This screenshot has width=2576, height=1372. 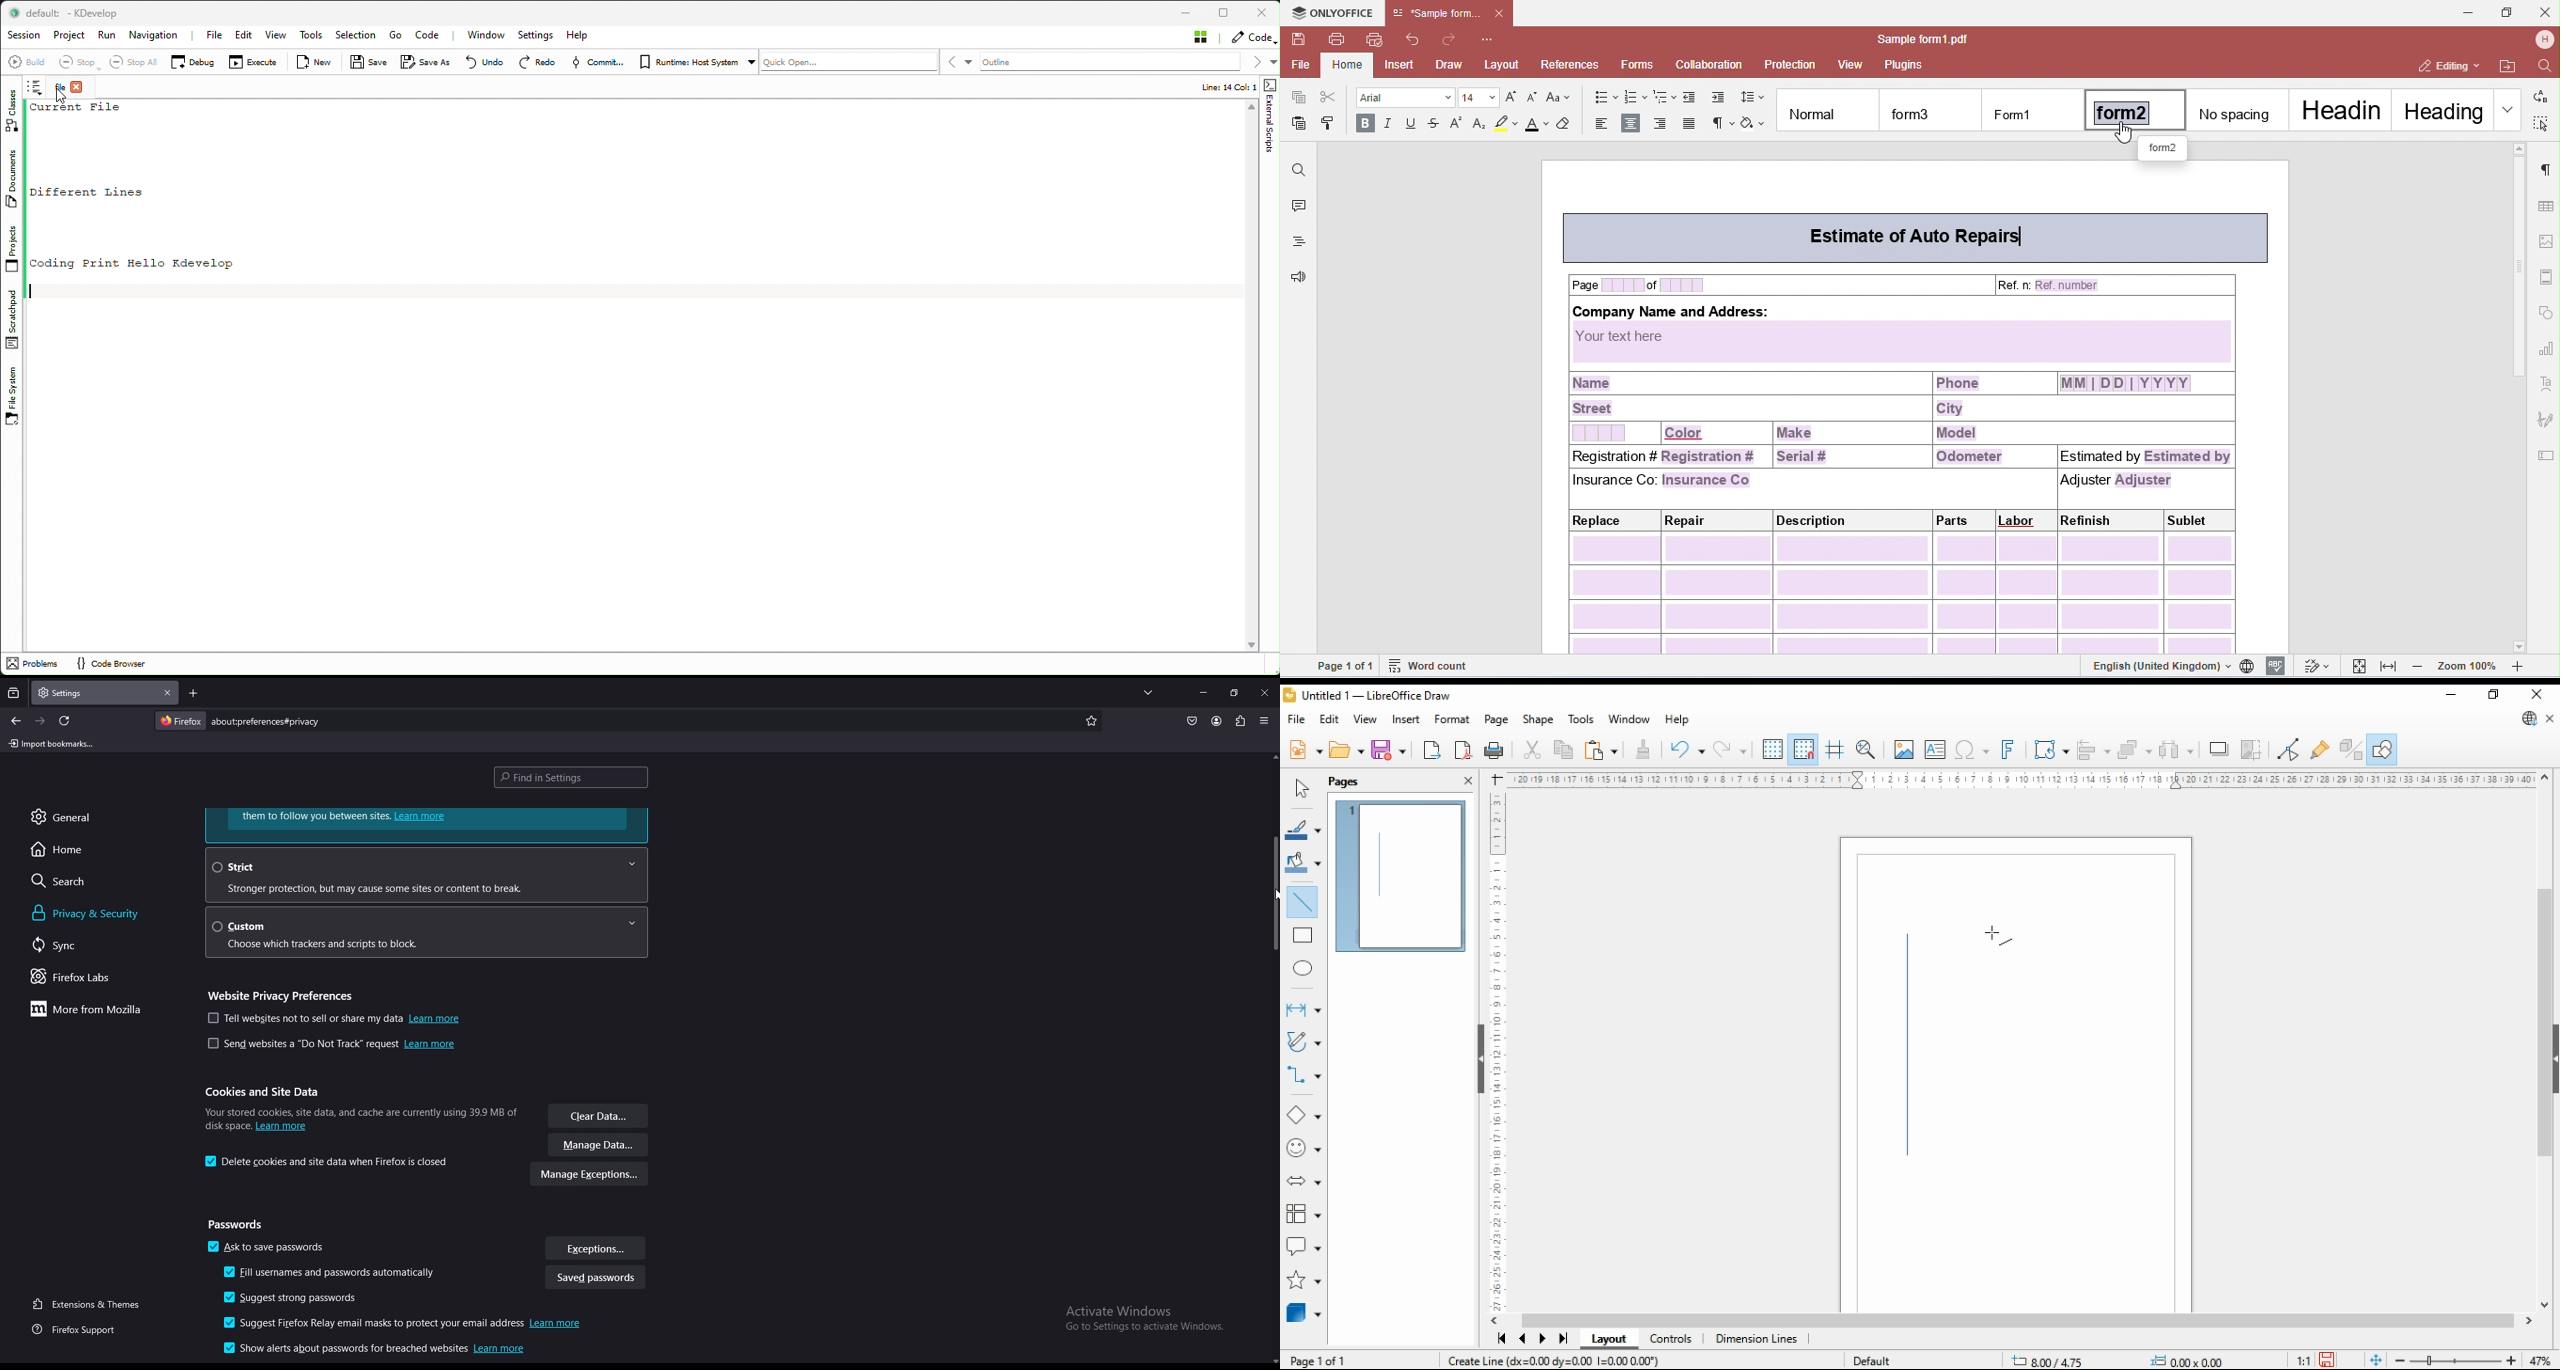 What do you see at coordinates (2179, 750) in the screenshot?
I see `select at least three objects to distribute` at bounding box center [2179, 750].